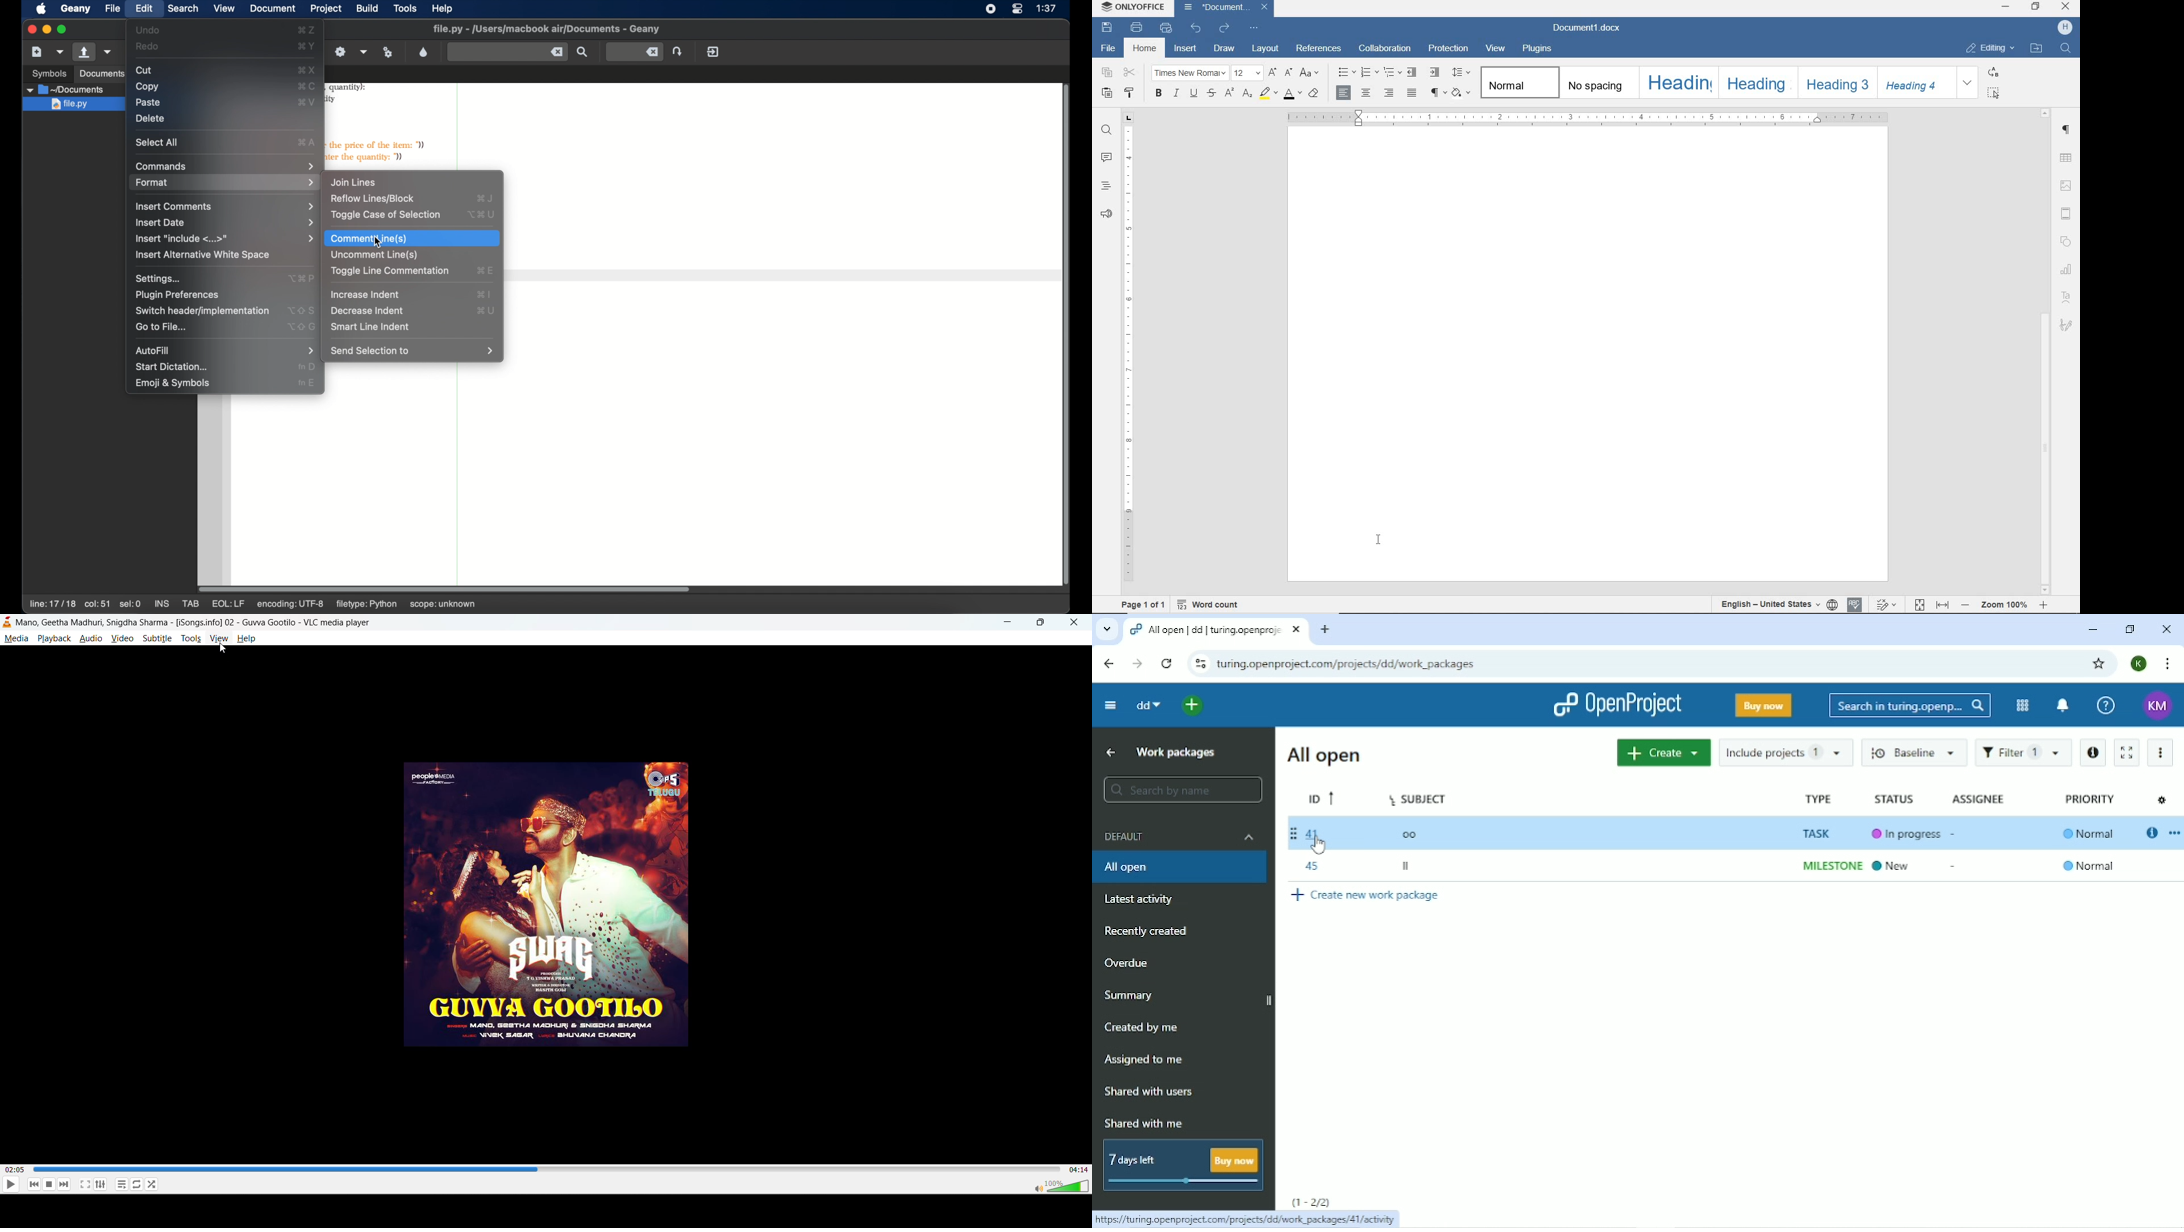  Describe the element at coordinates (1365, 94) in the screenshot. I see `ALIGN CENTER` at that location.